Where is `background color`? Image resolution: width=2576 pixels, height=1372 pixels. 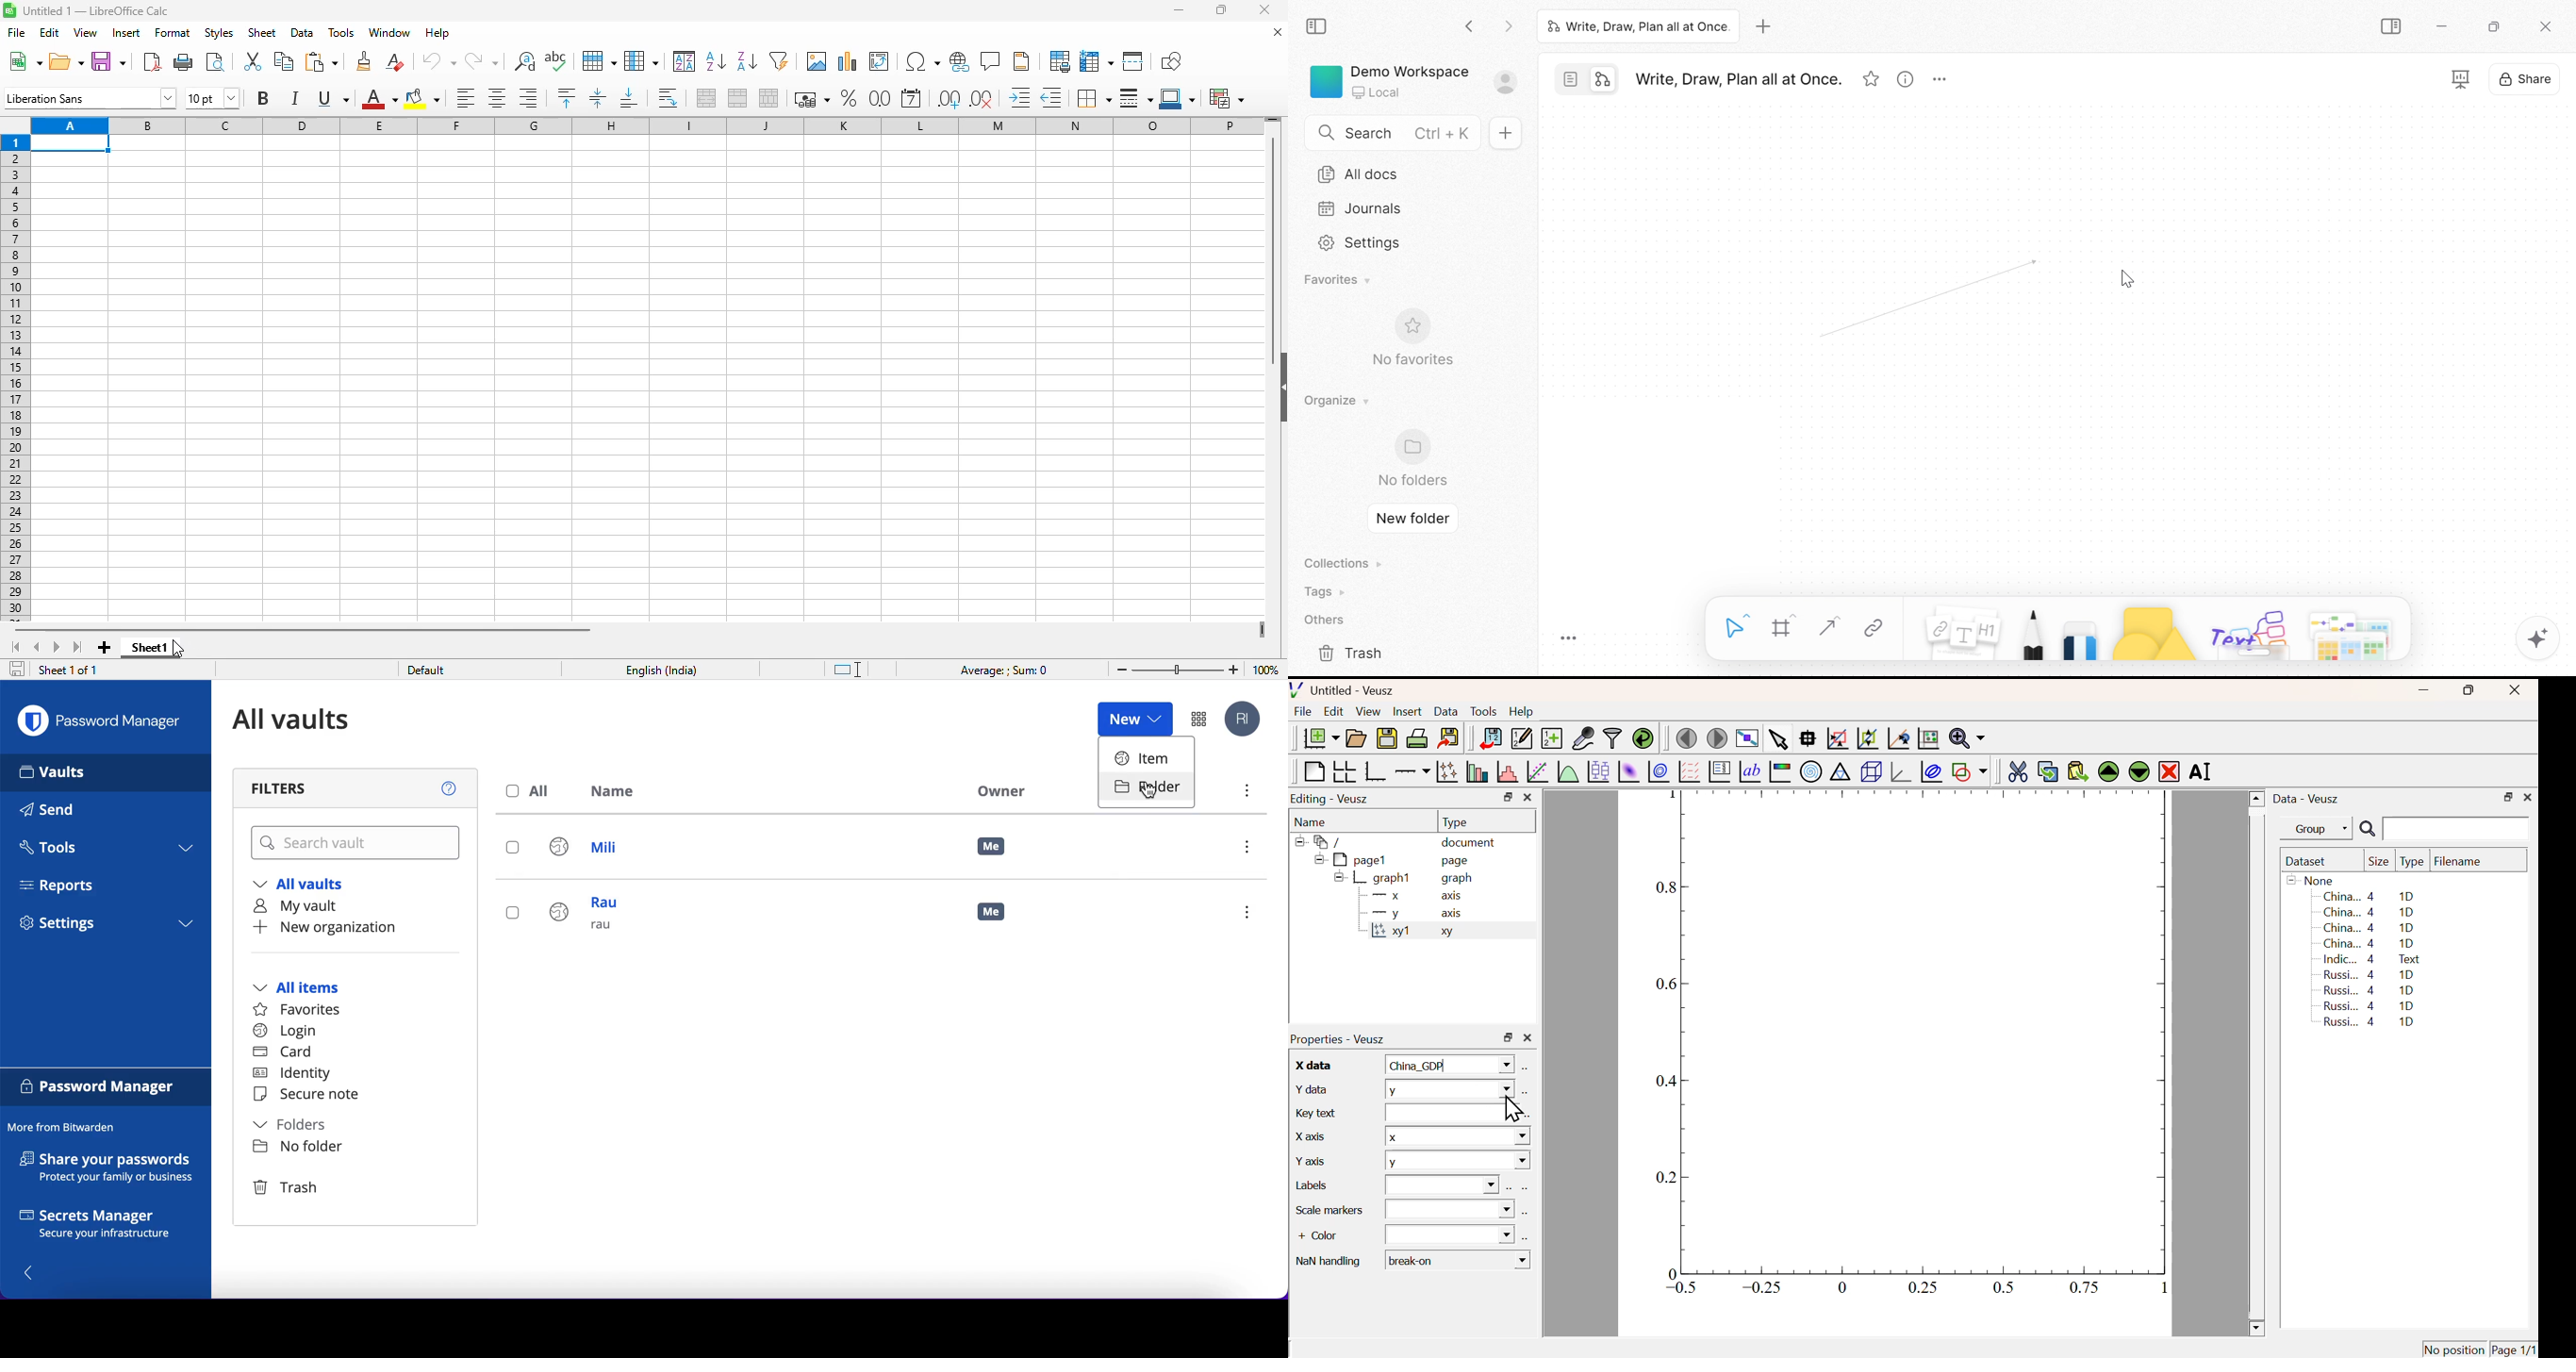 background color is located at coordinates (422, 98).